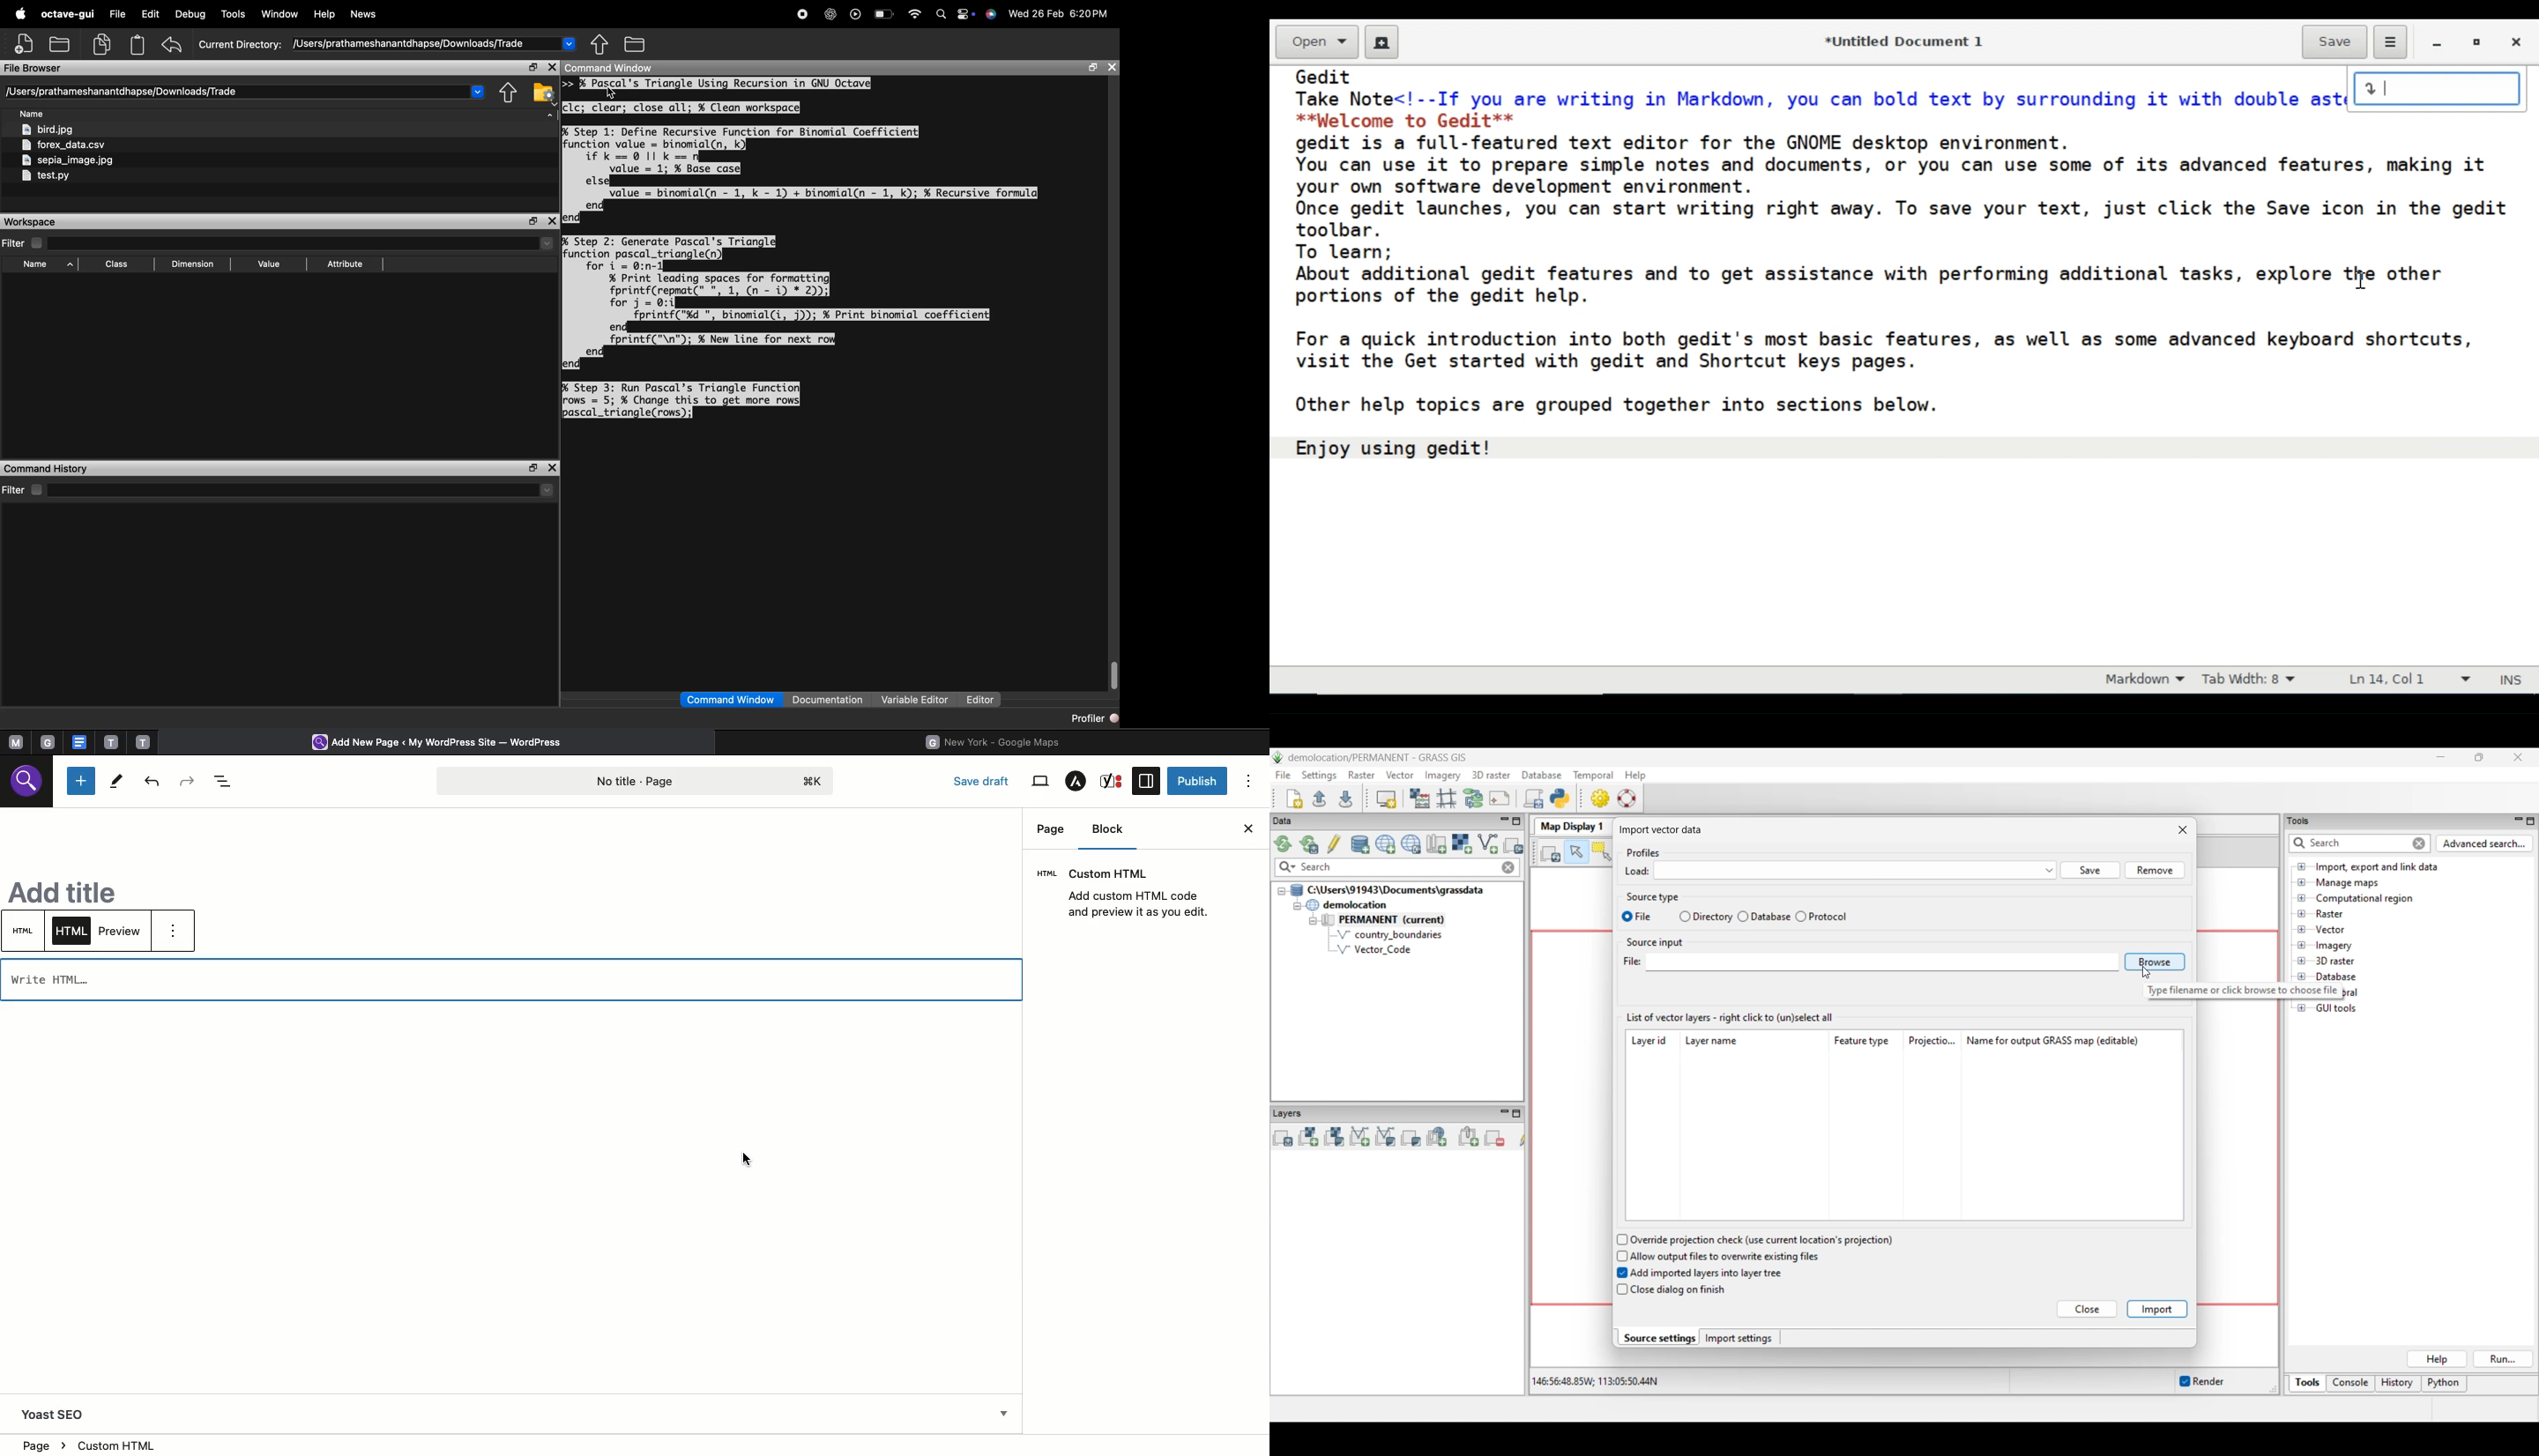 This screenshot has width=2548, height=1456. Describe the element at coordinates (69, 160) in the screenshot. I see `sepia_image.jpg` at that location.